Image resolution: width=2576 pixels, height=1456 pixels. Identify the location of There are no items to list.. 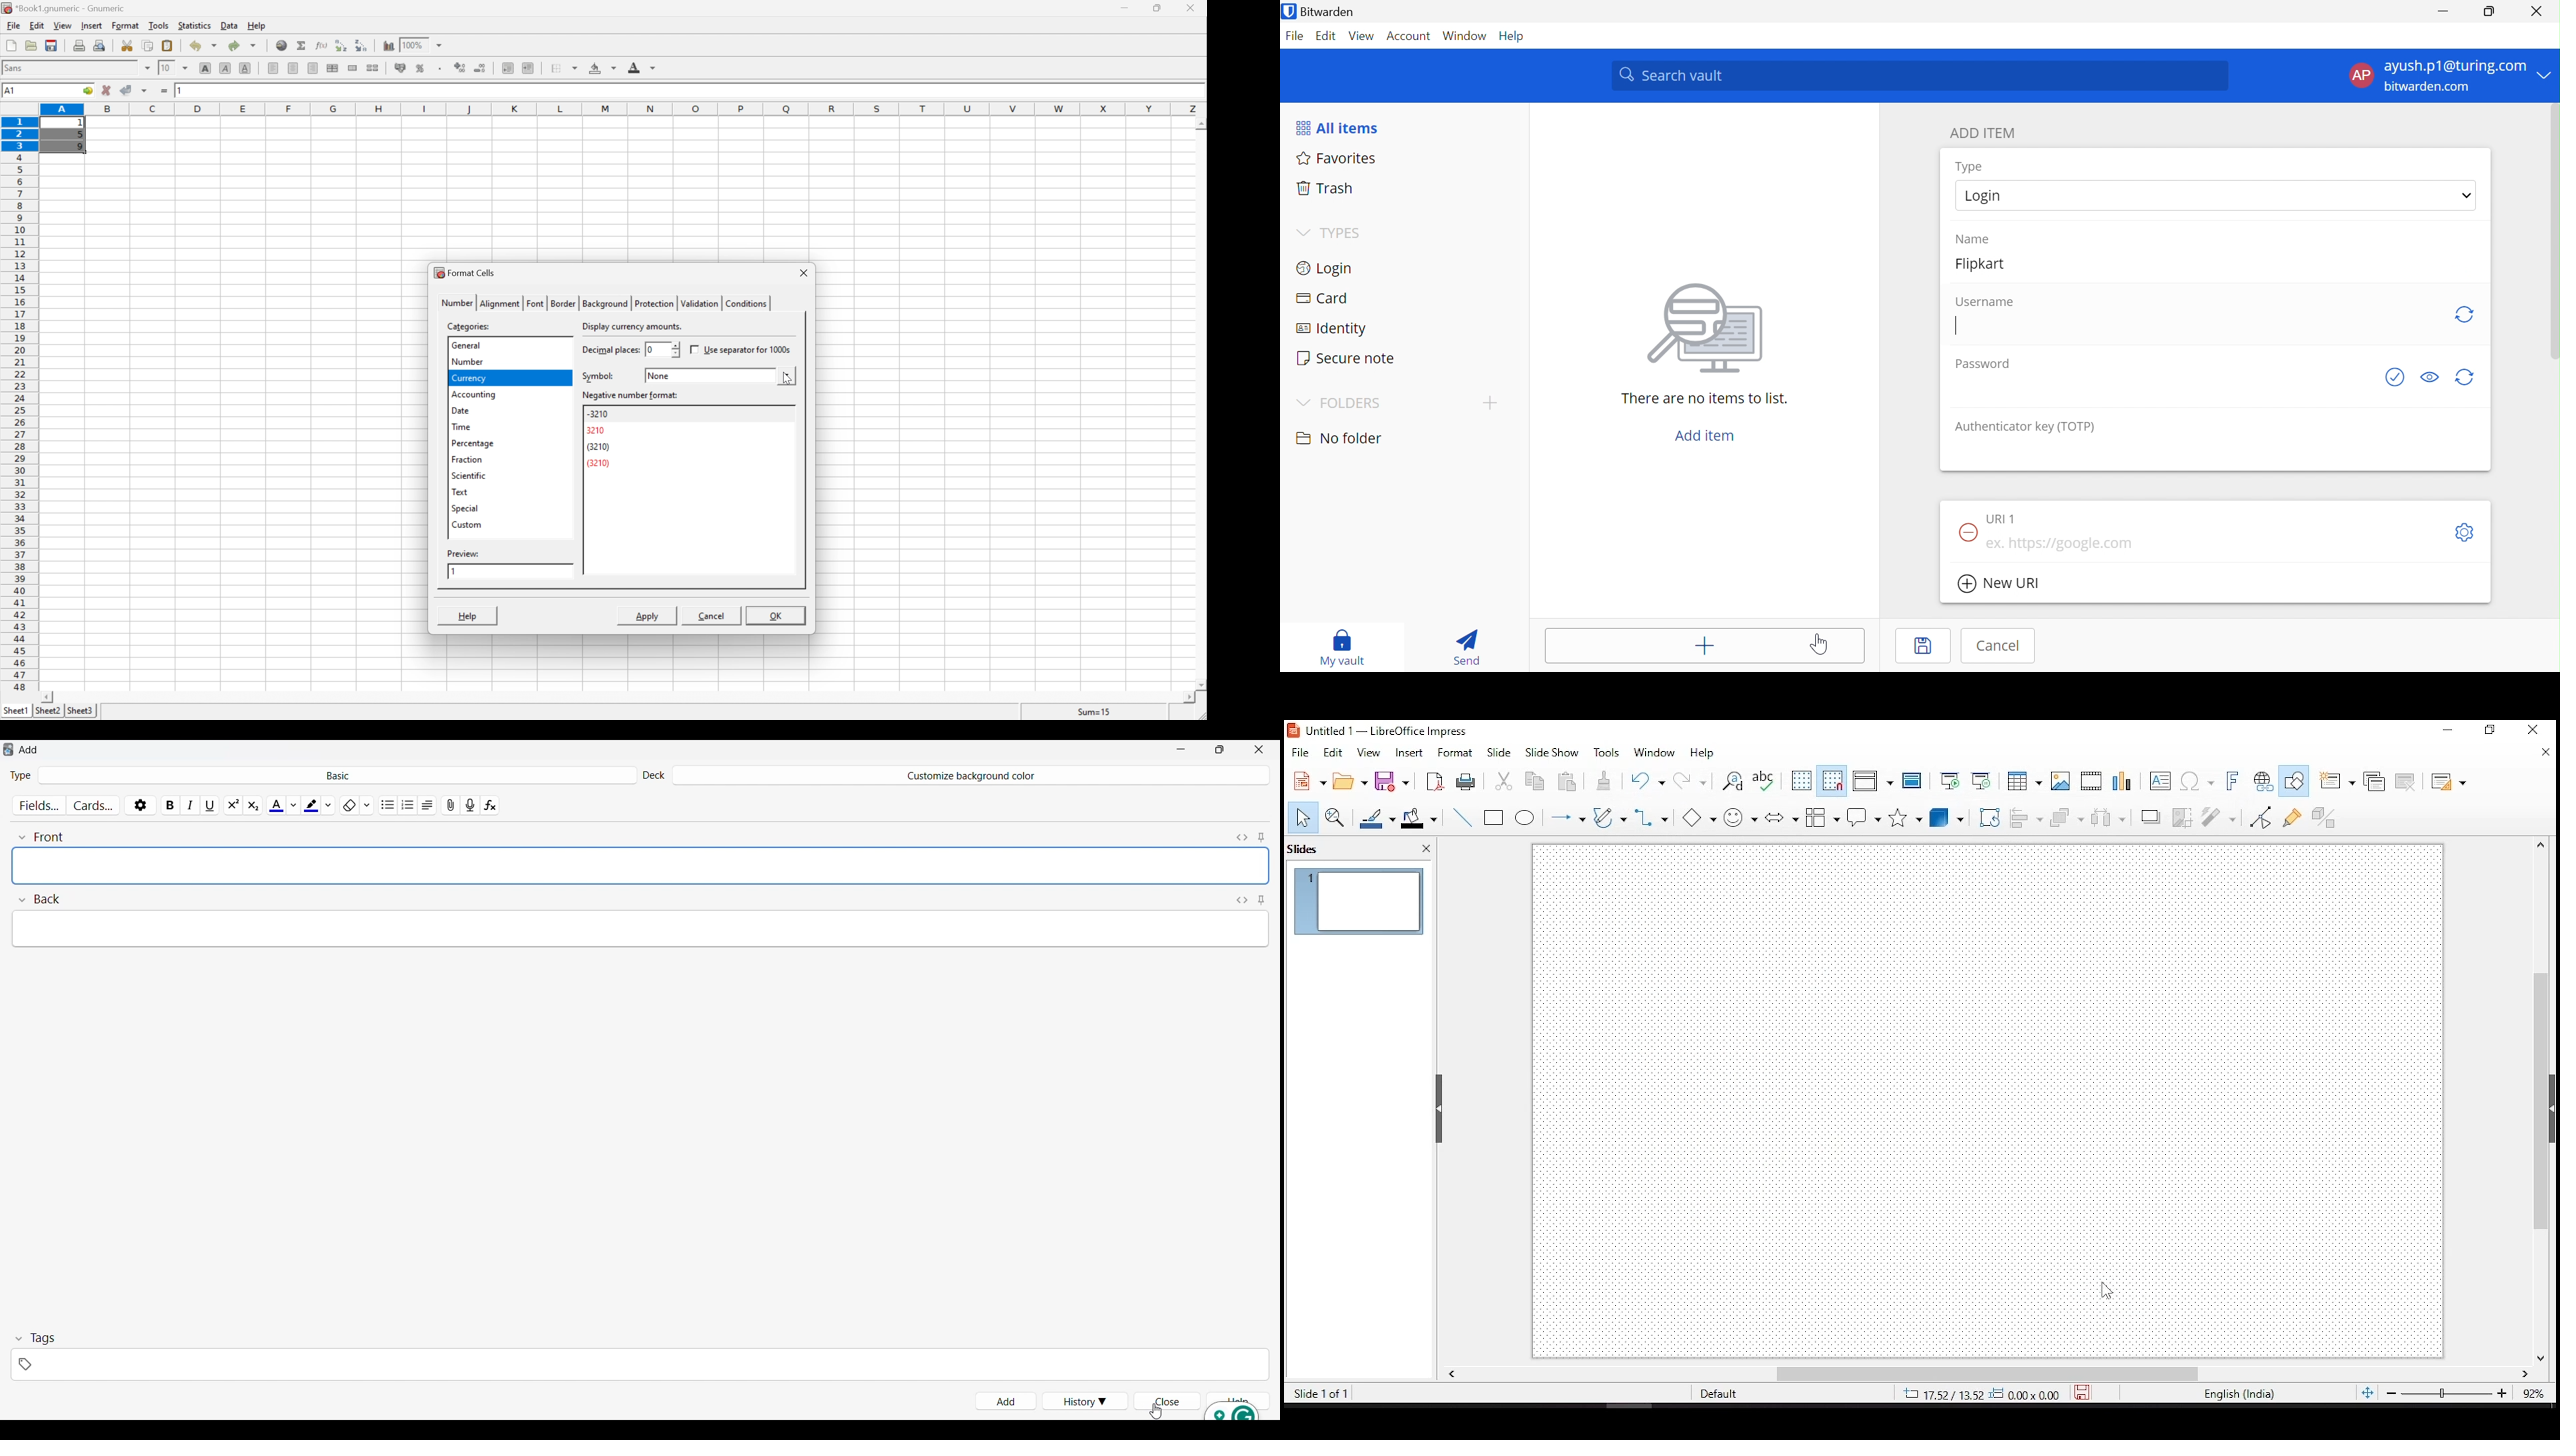
(1706, 400).